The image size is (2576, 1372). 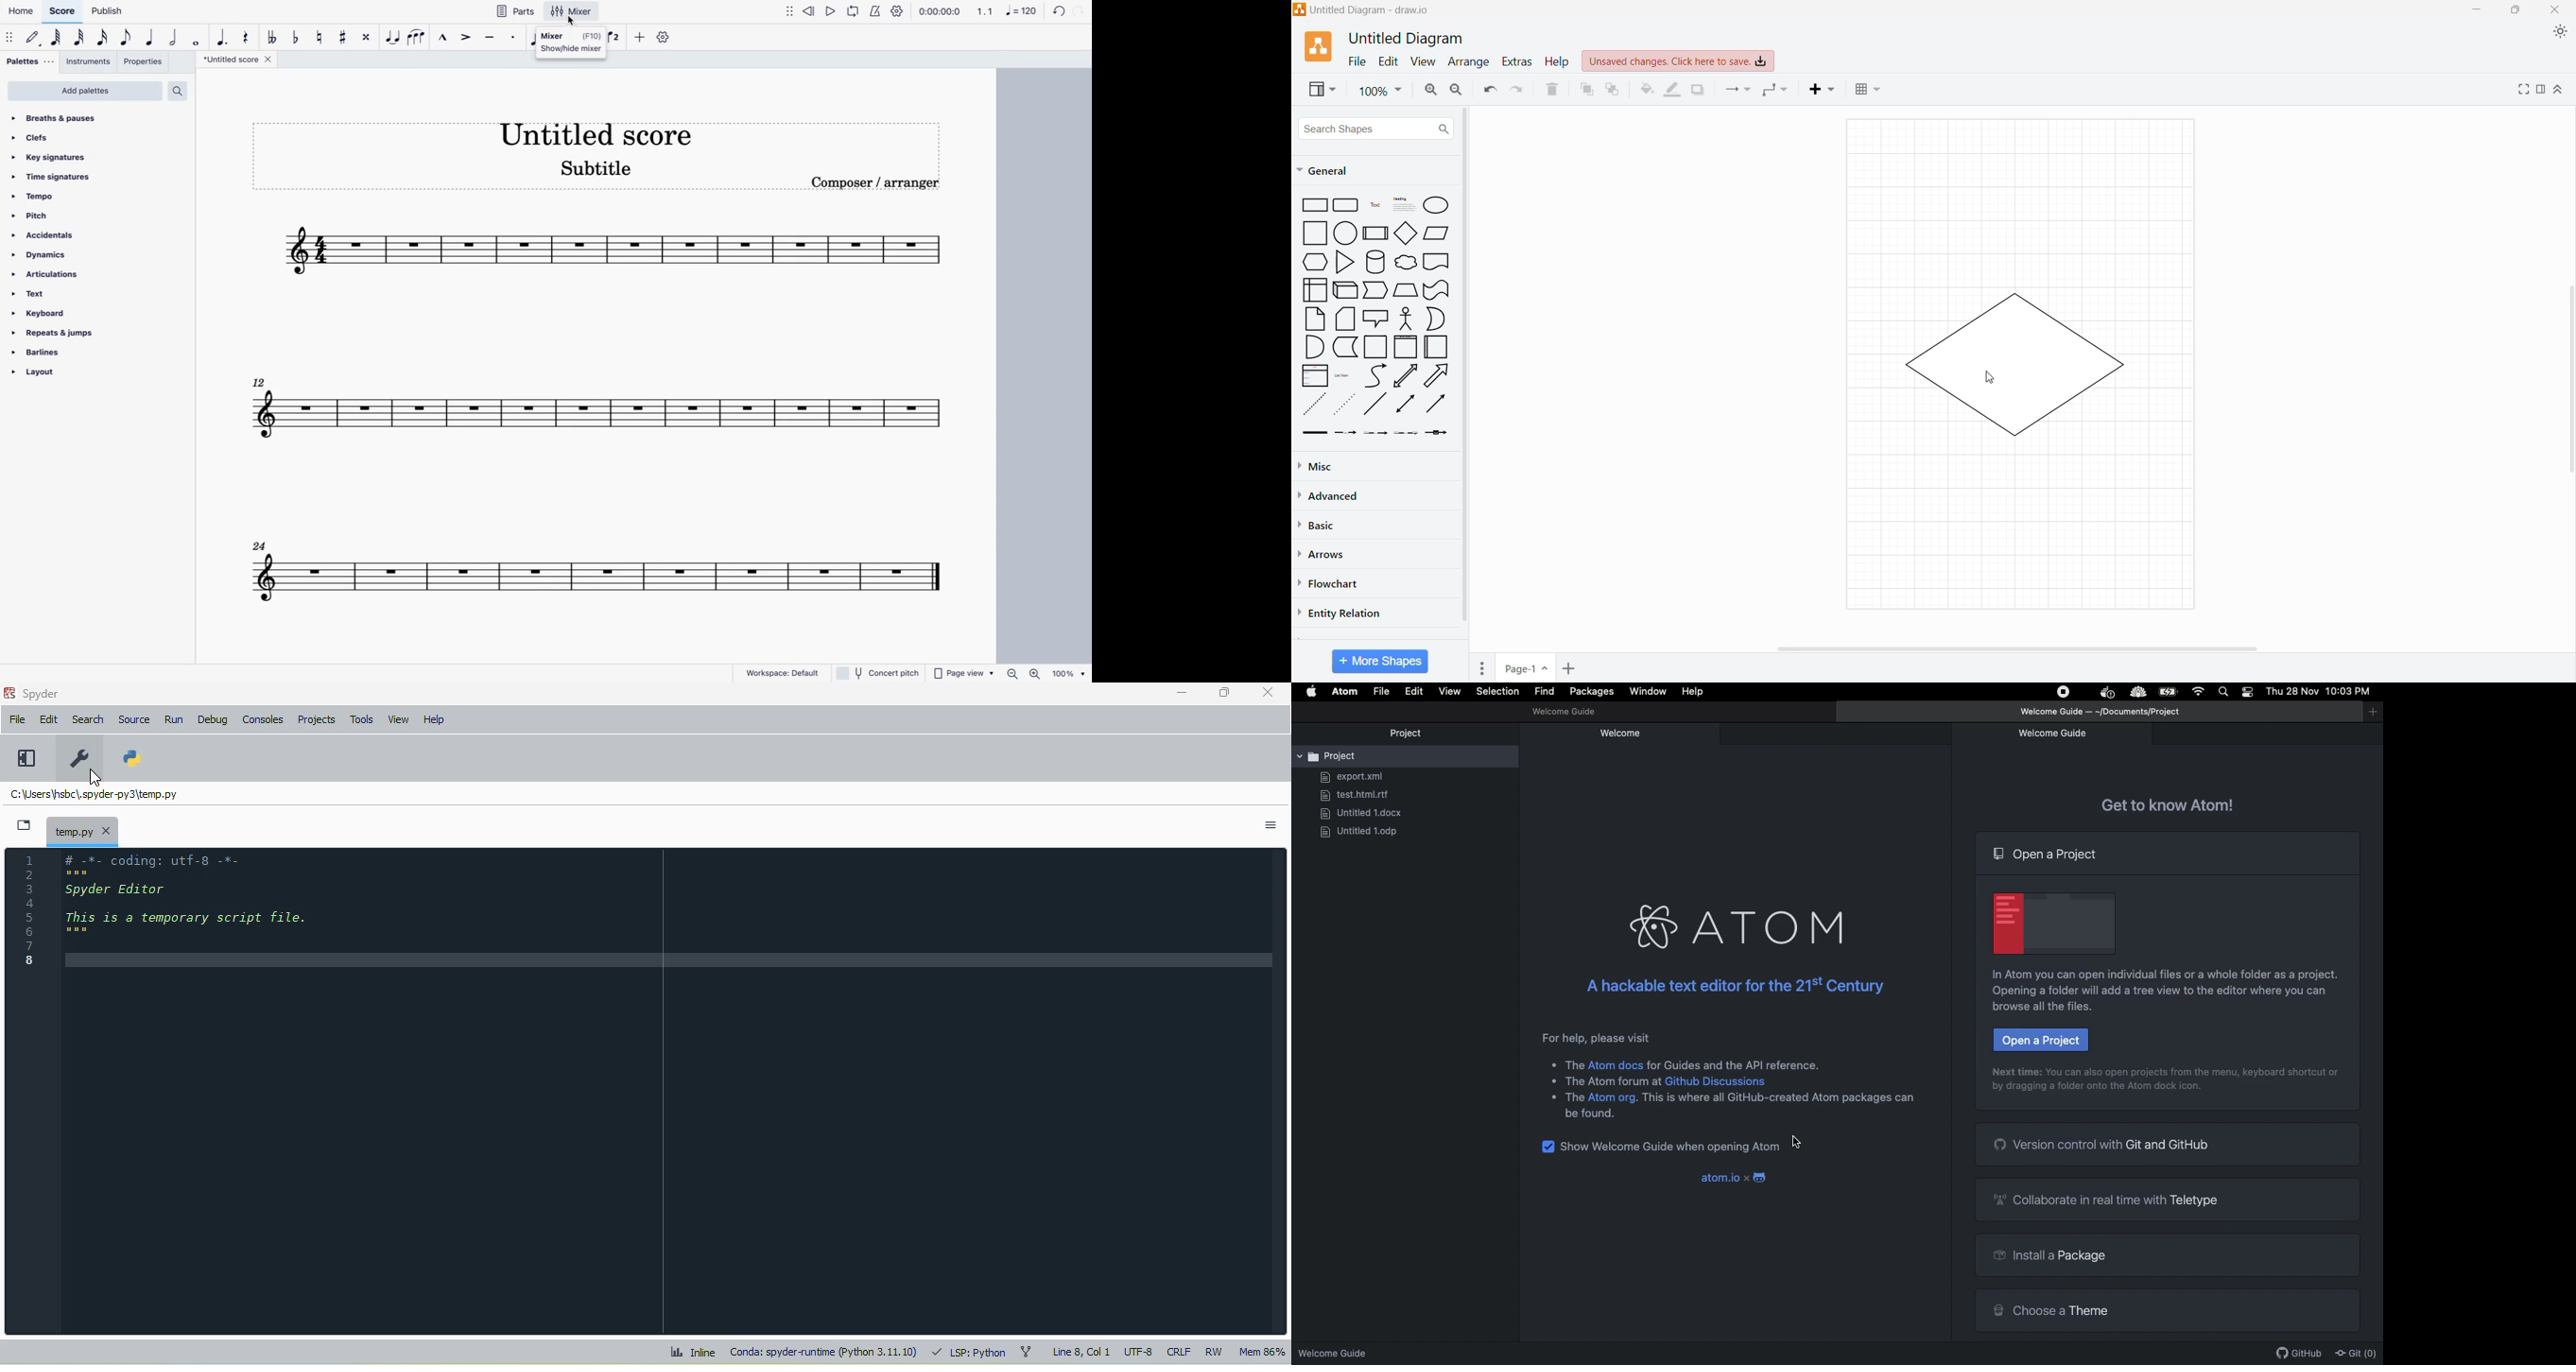 What do you see at coordinates (1614, 1081) in the screenshot?
I see `text` at bounding box center [1614, 1081].